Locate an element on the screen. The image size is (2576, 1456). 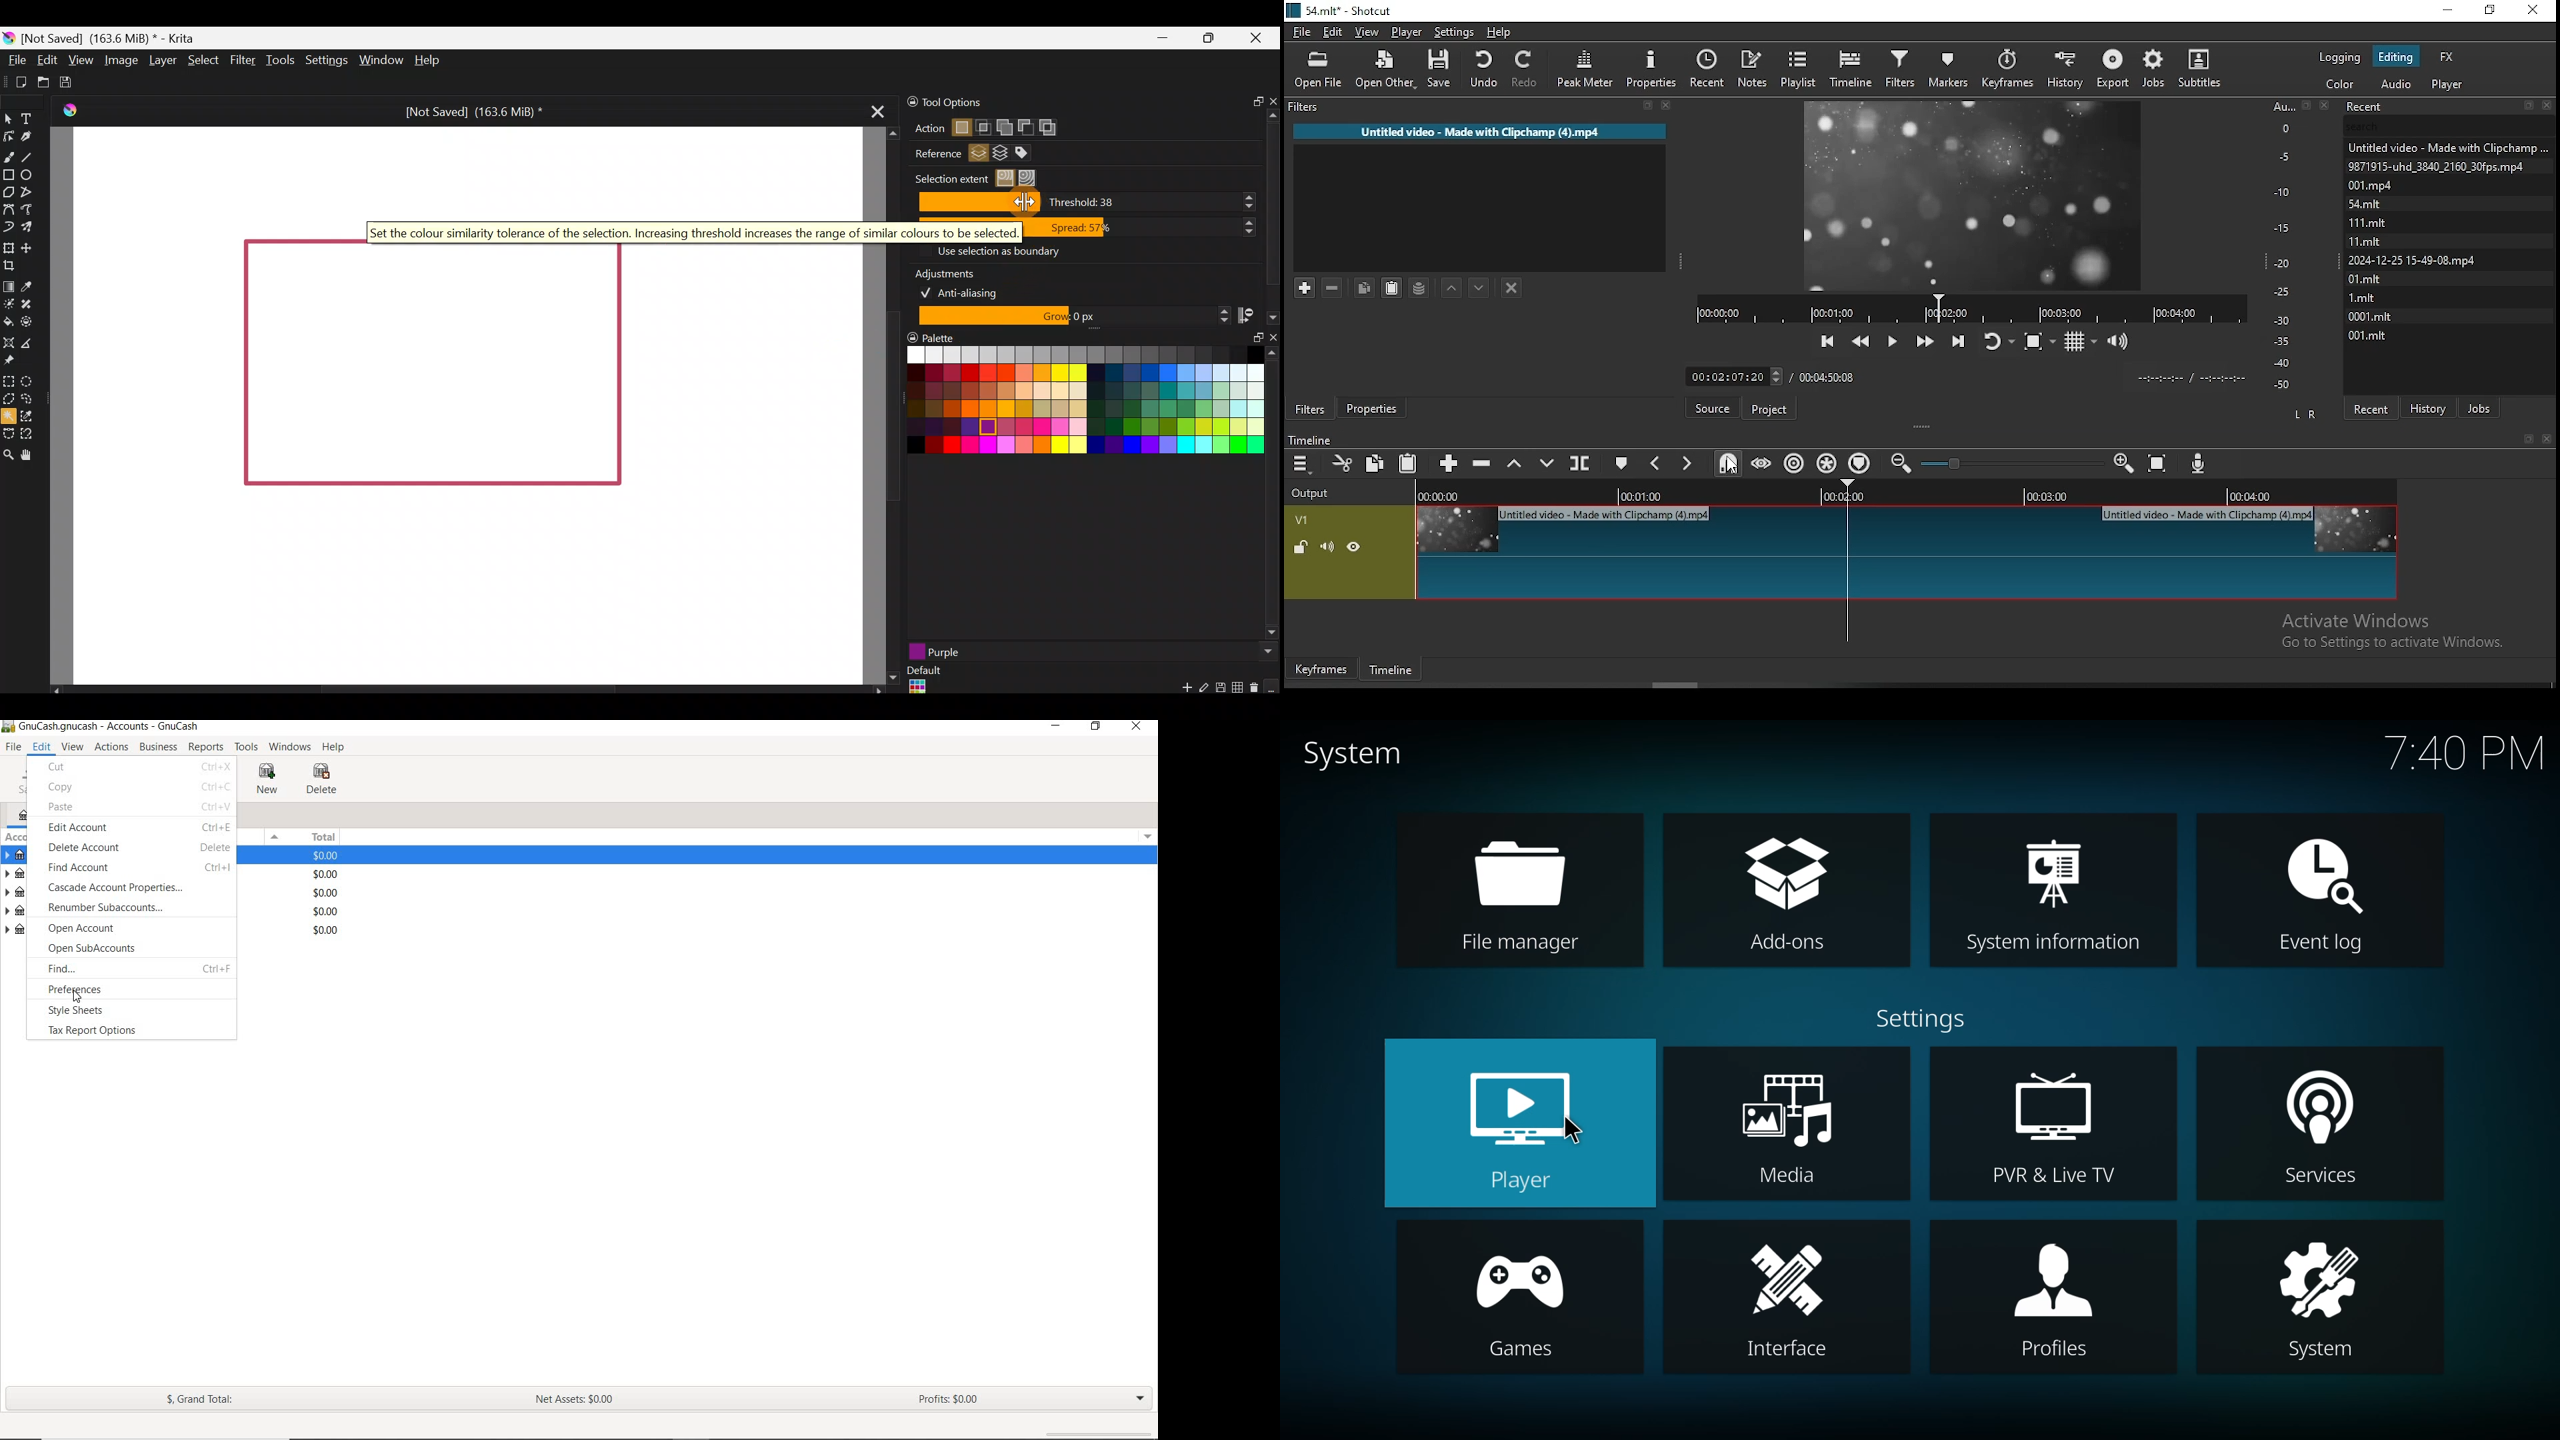
audio is located at coordinates (2399, 85).